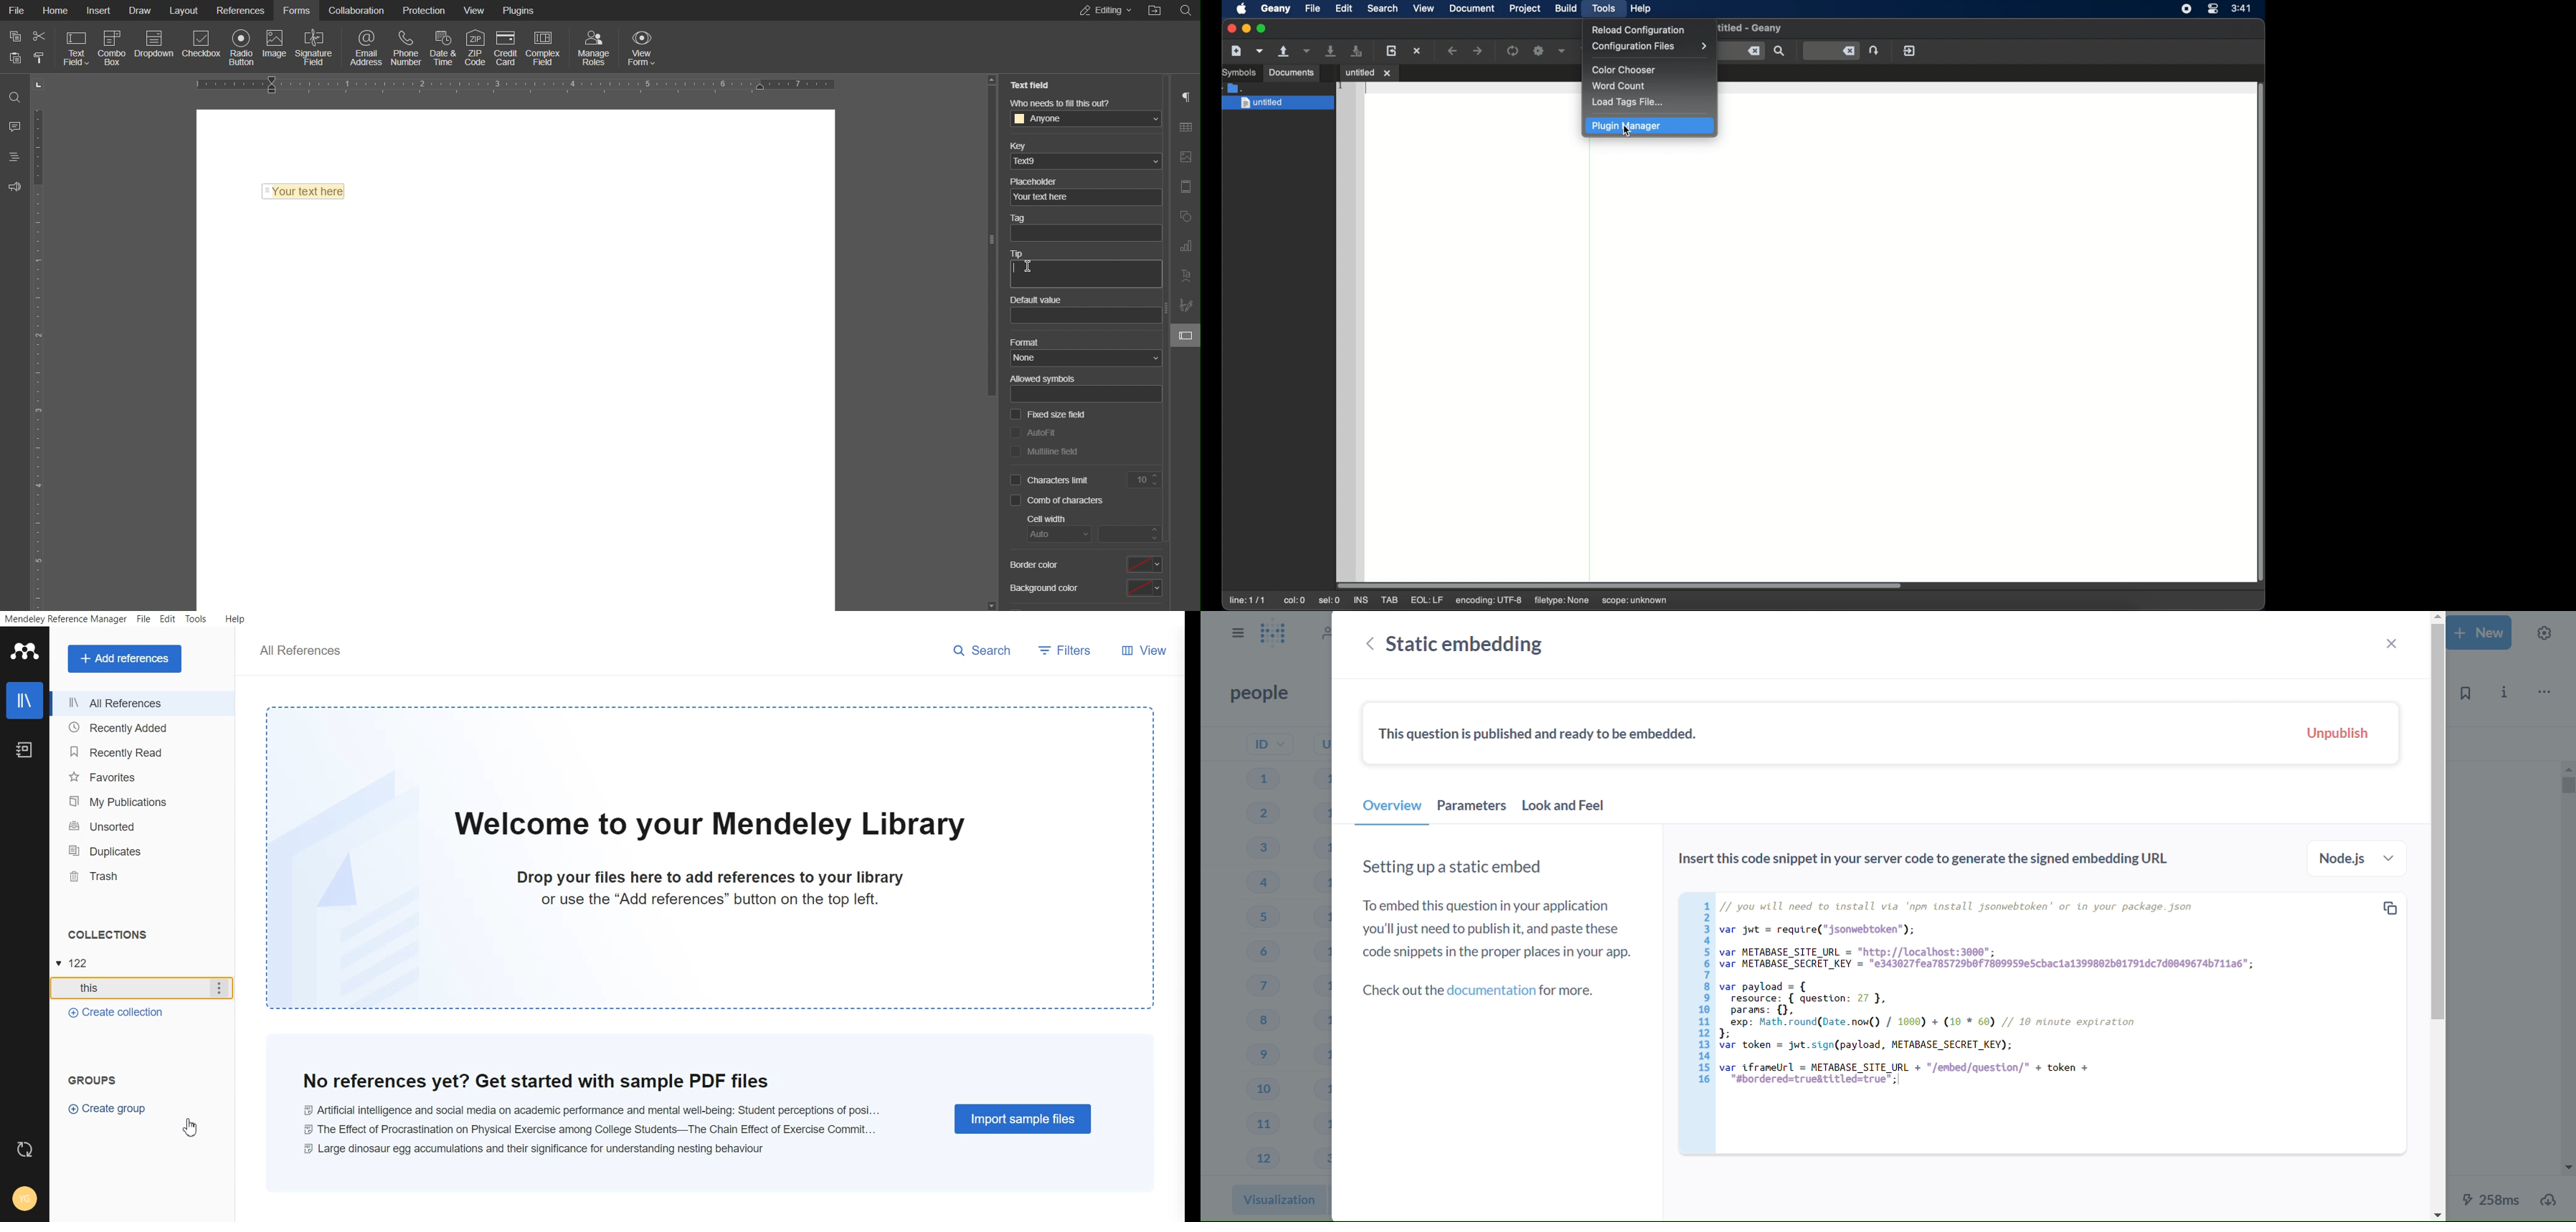 This screenshot has height=1232, width=2576. What do you see at coordinates (1620, 86) in the screenshot?
I see `word count` at bounding box center [1620, 86].